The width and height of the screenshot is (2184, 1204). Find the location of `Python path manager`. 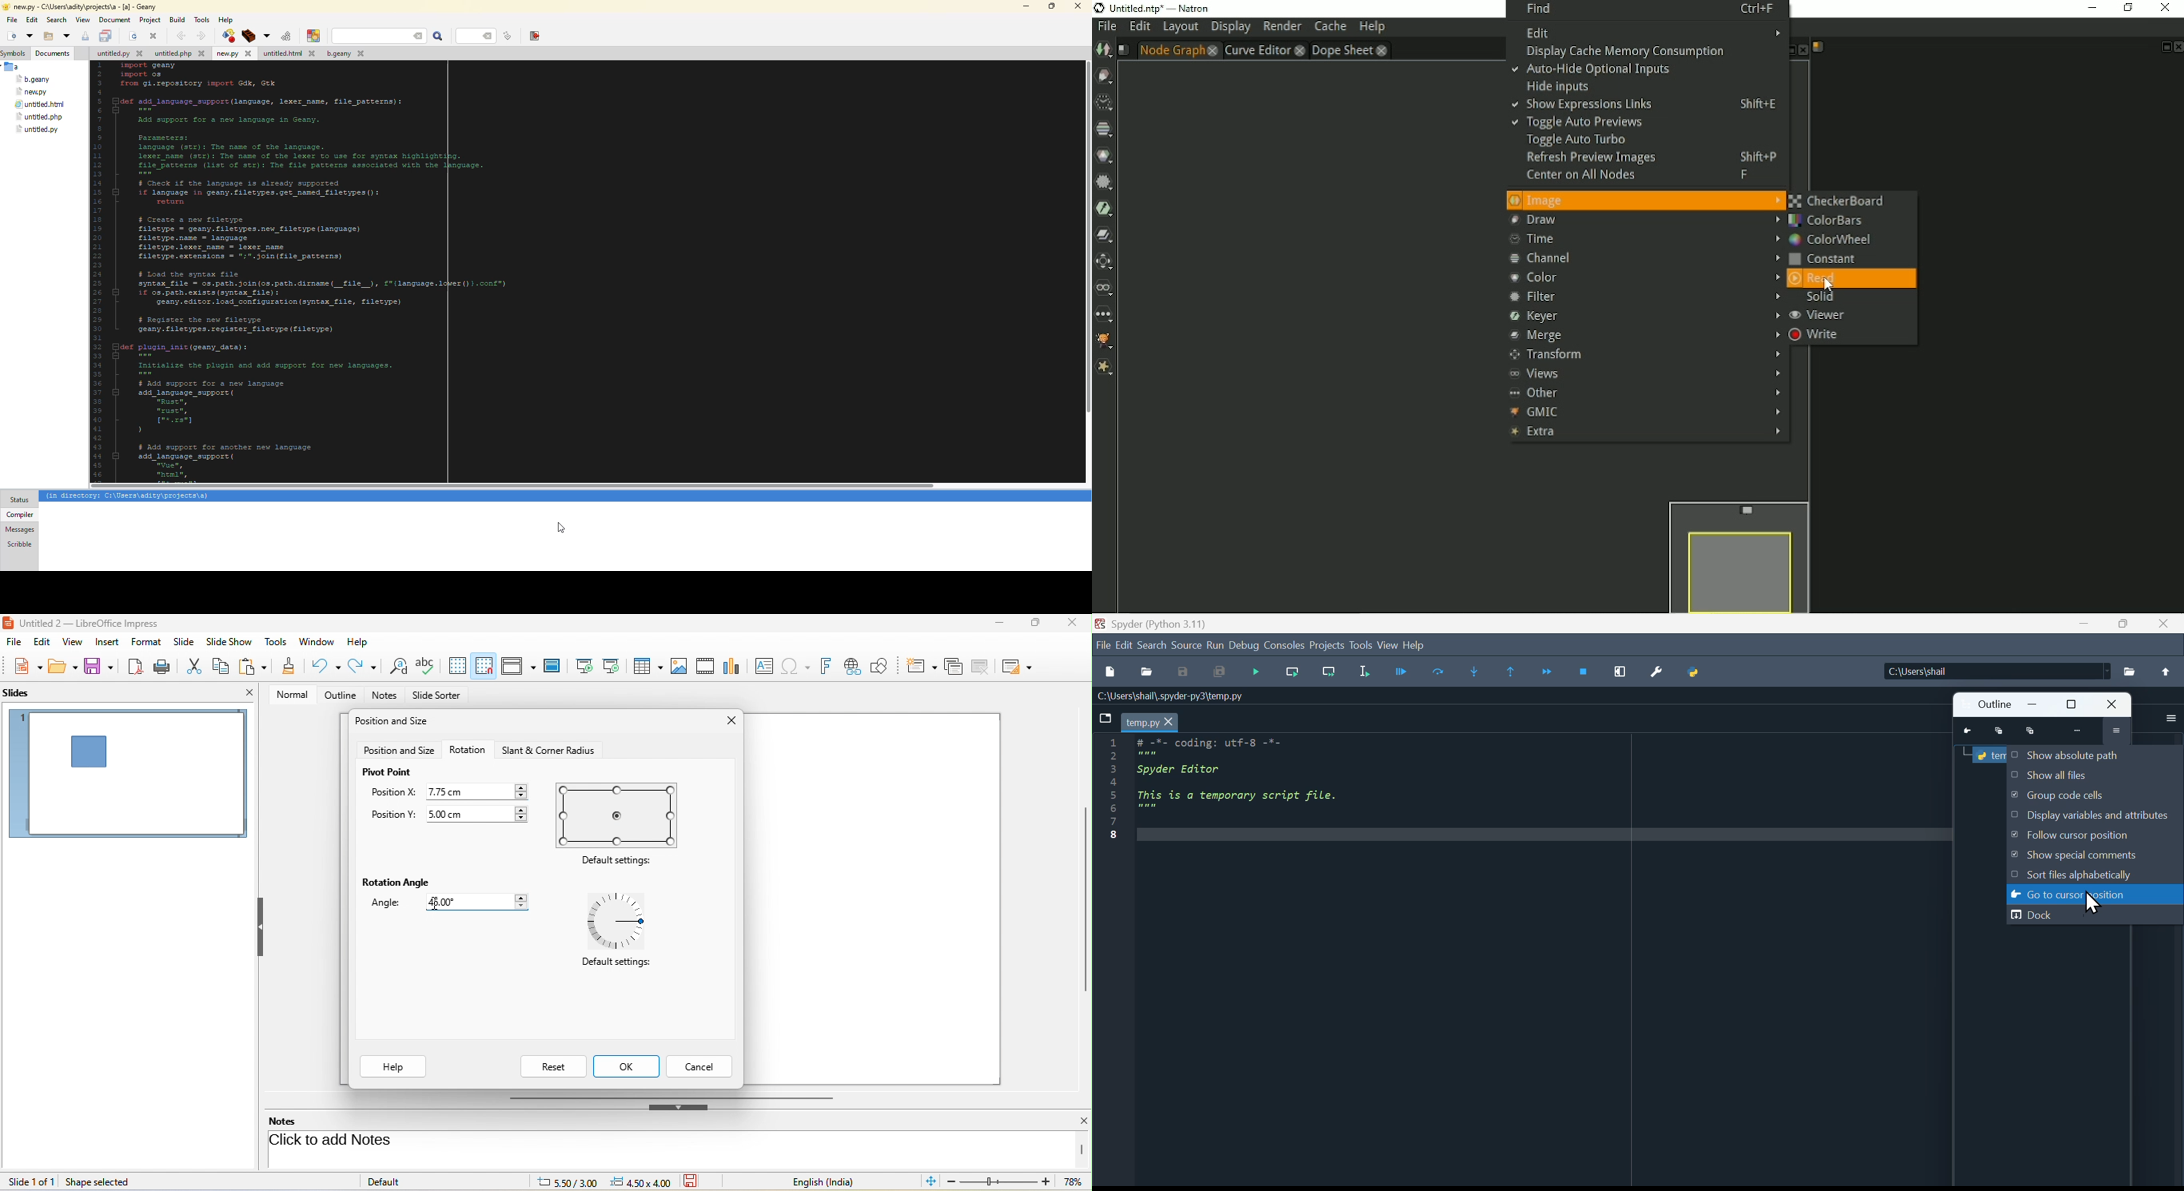

Python path manager is located at coordinates (1695, 672).